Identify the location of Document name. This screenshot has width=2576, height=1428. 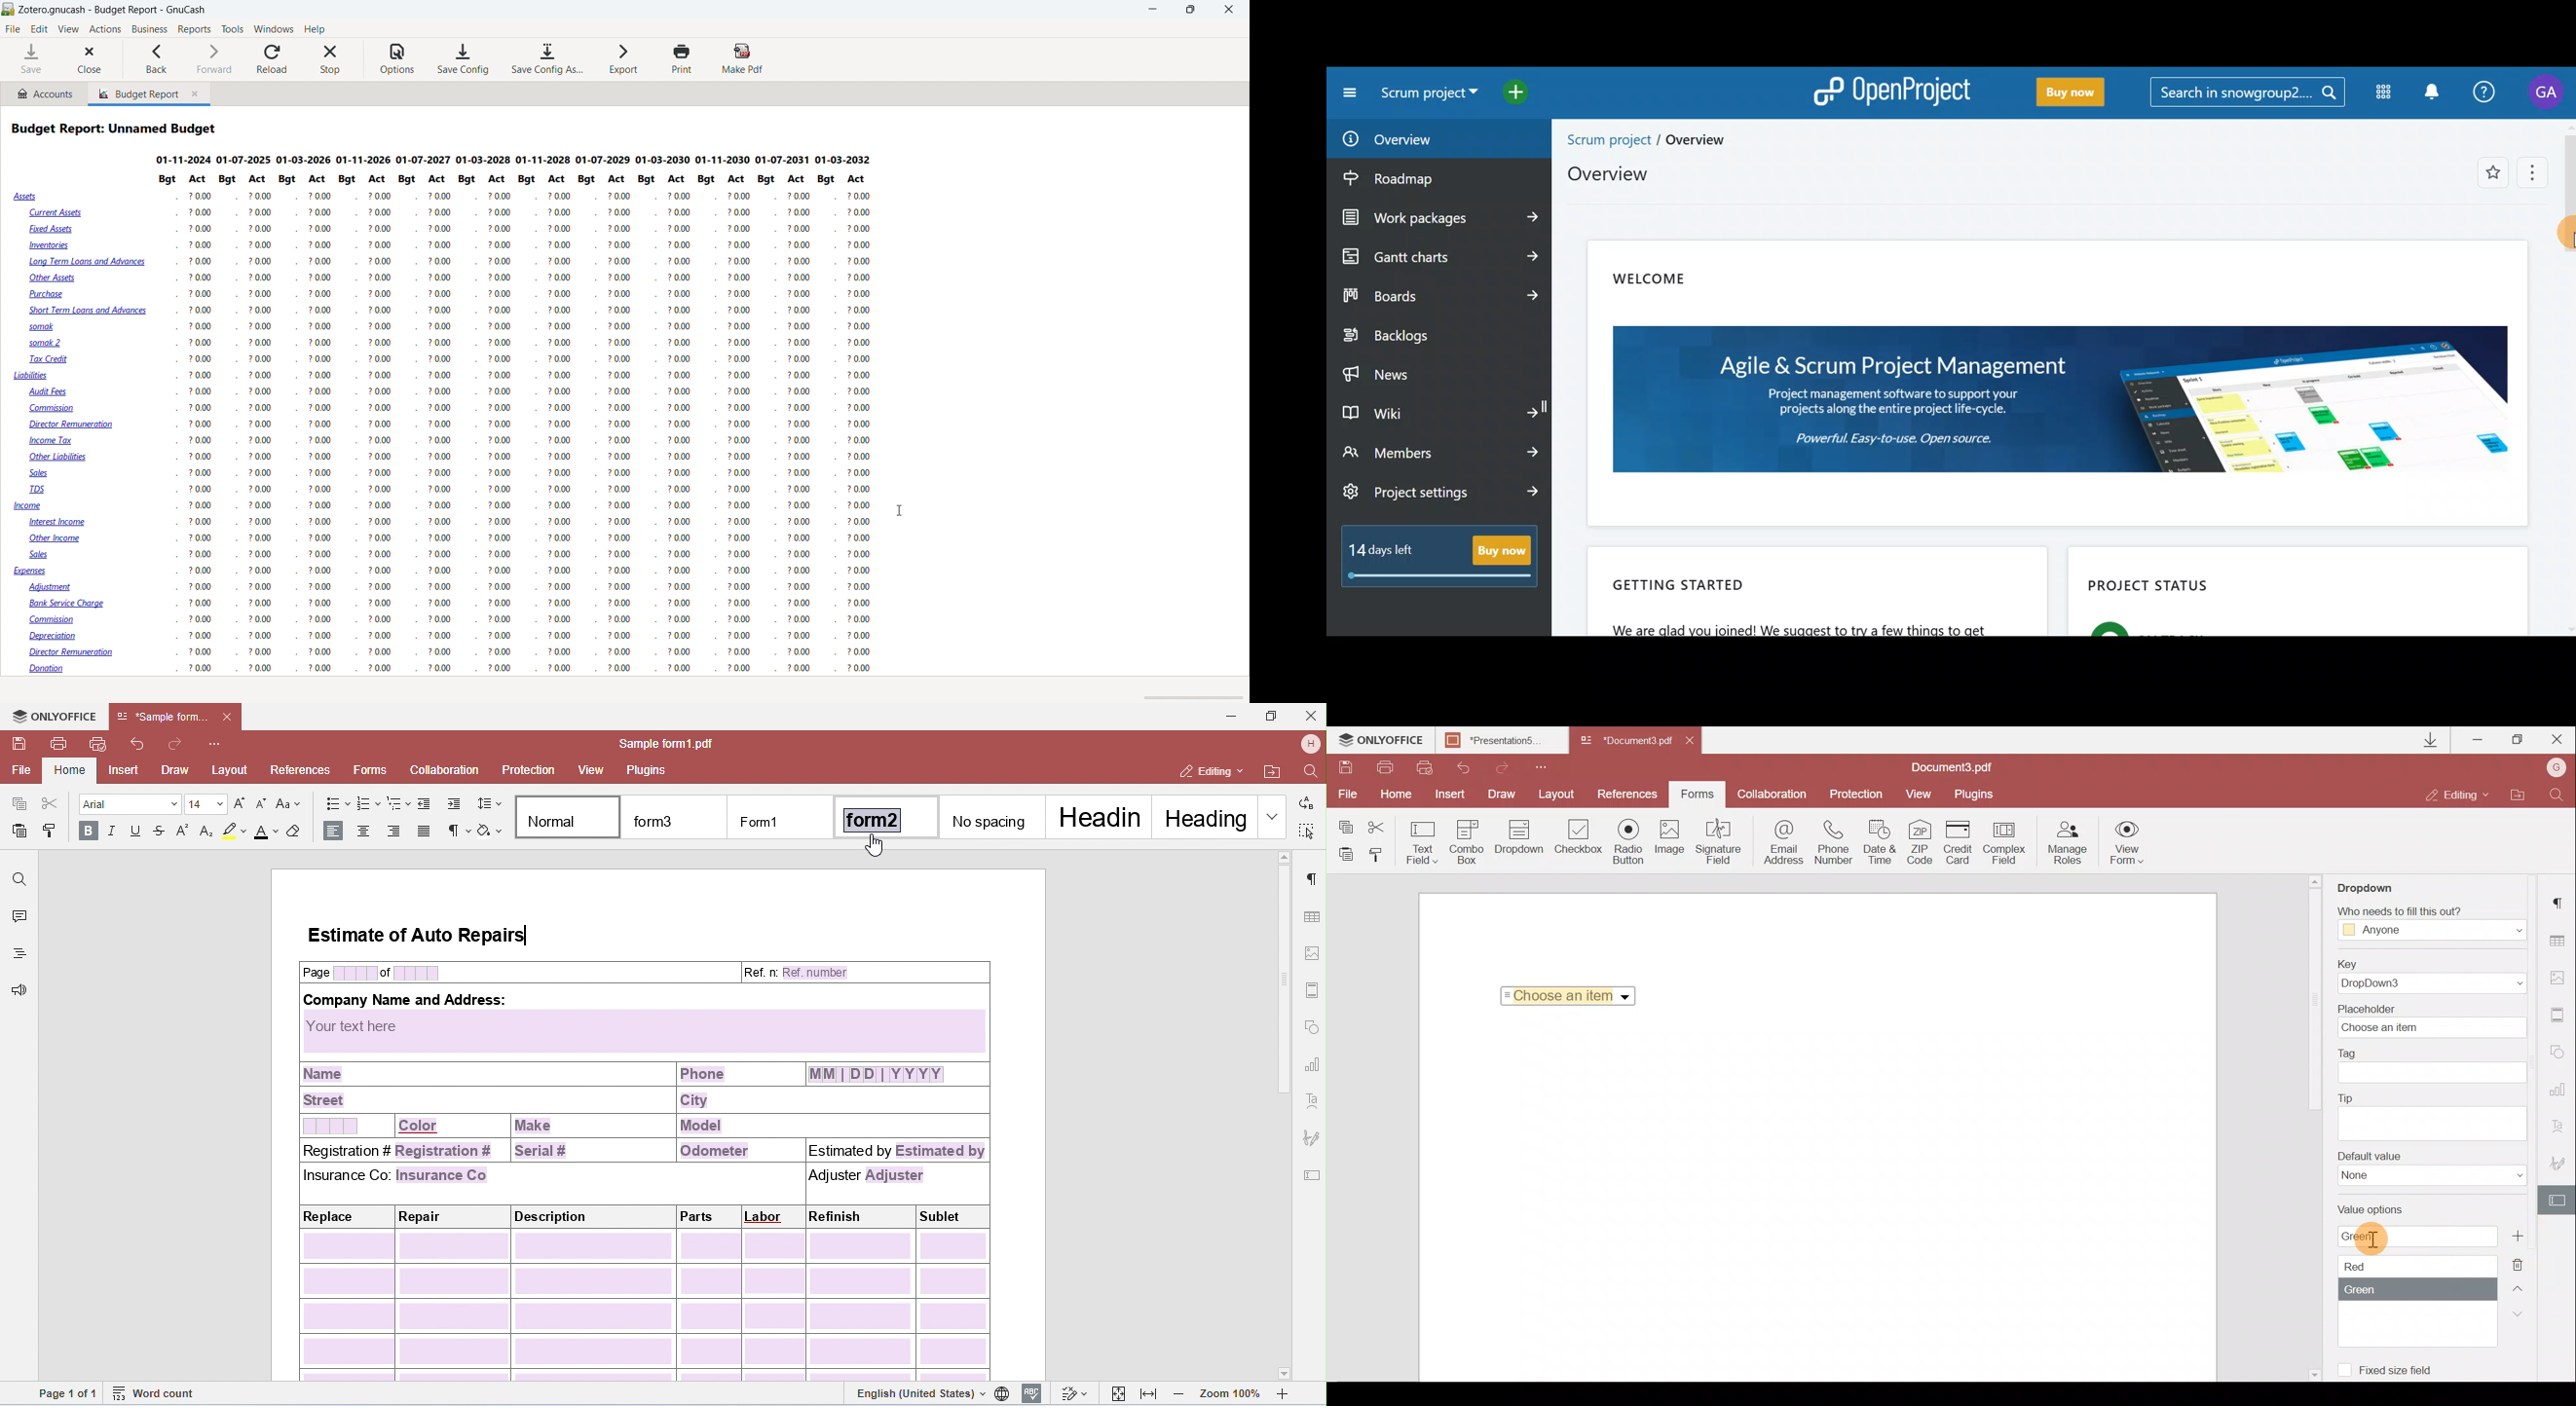
(1625, 741).